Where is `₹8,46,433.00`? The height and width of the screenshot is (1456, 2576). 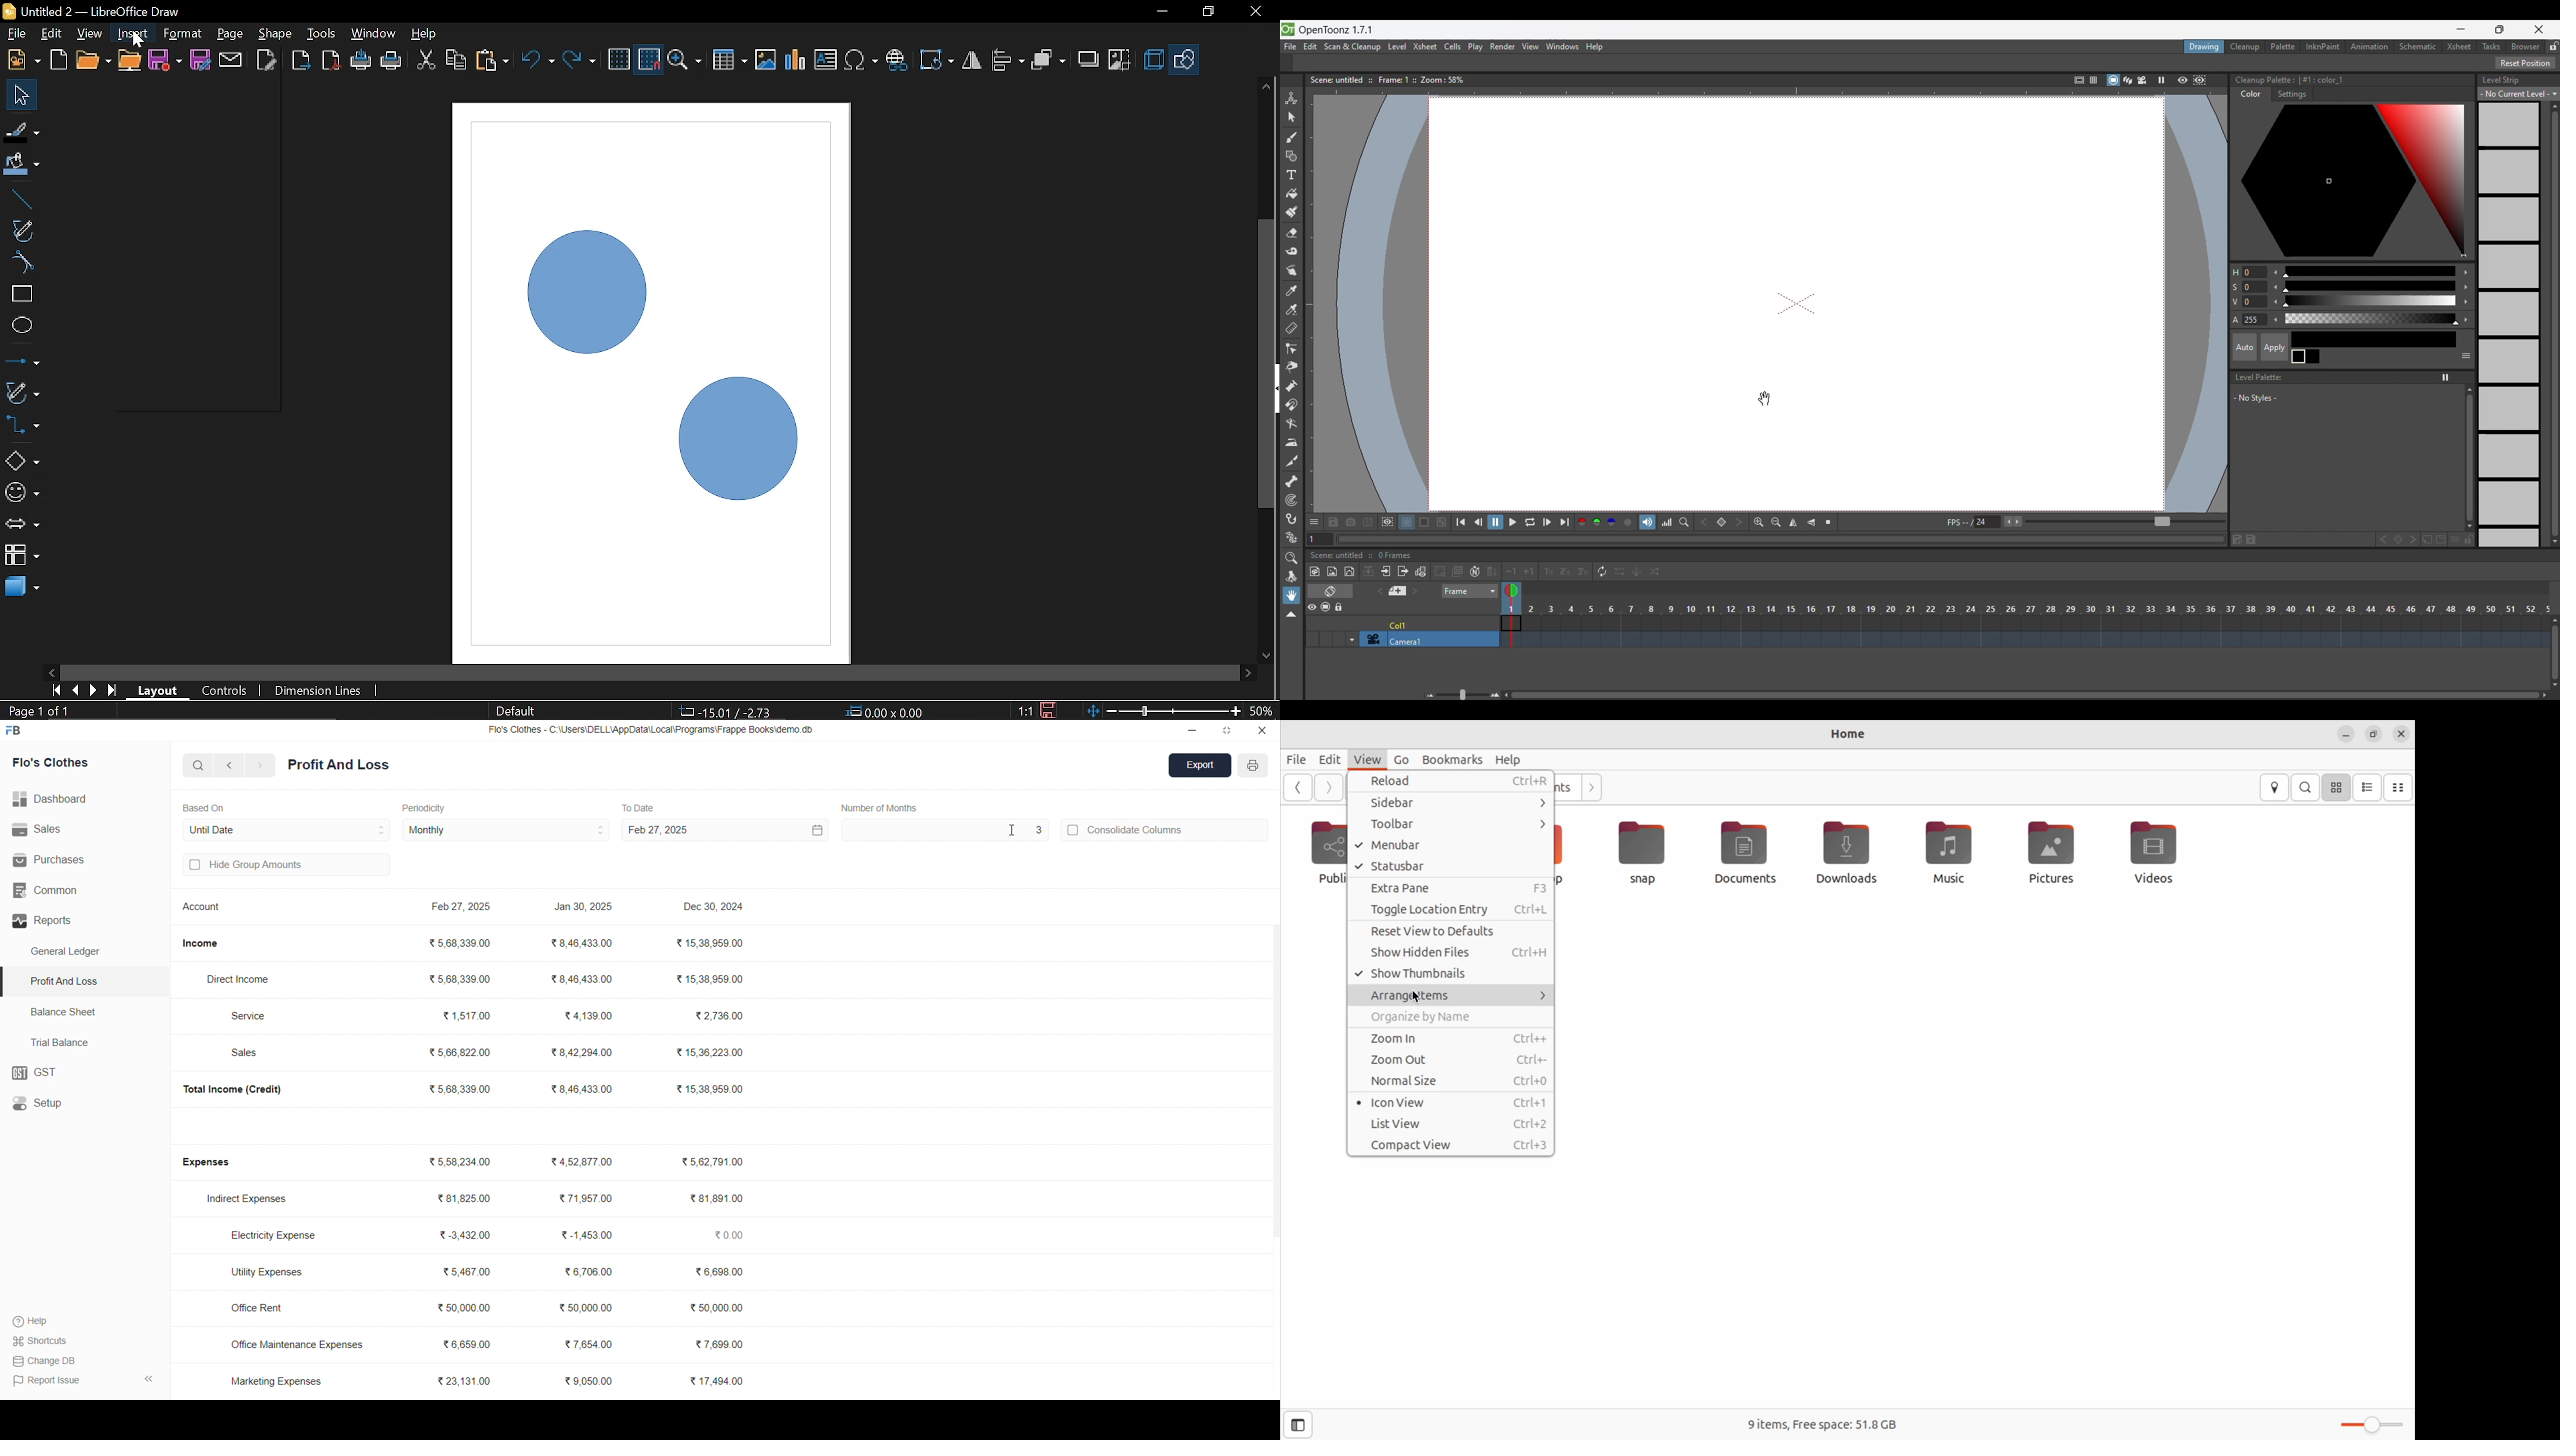
₹8,46,433.00 is located at coordinates (583, 1089).